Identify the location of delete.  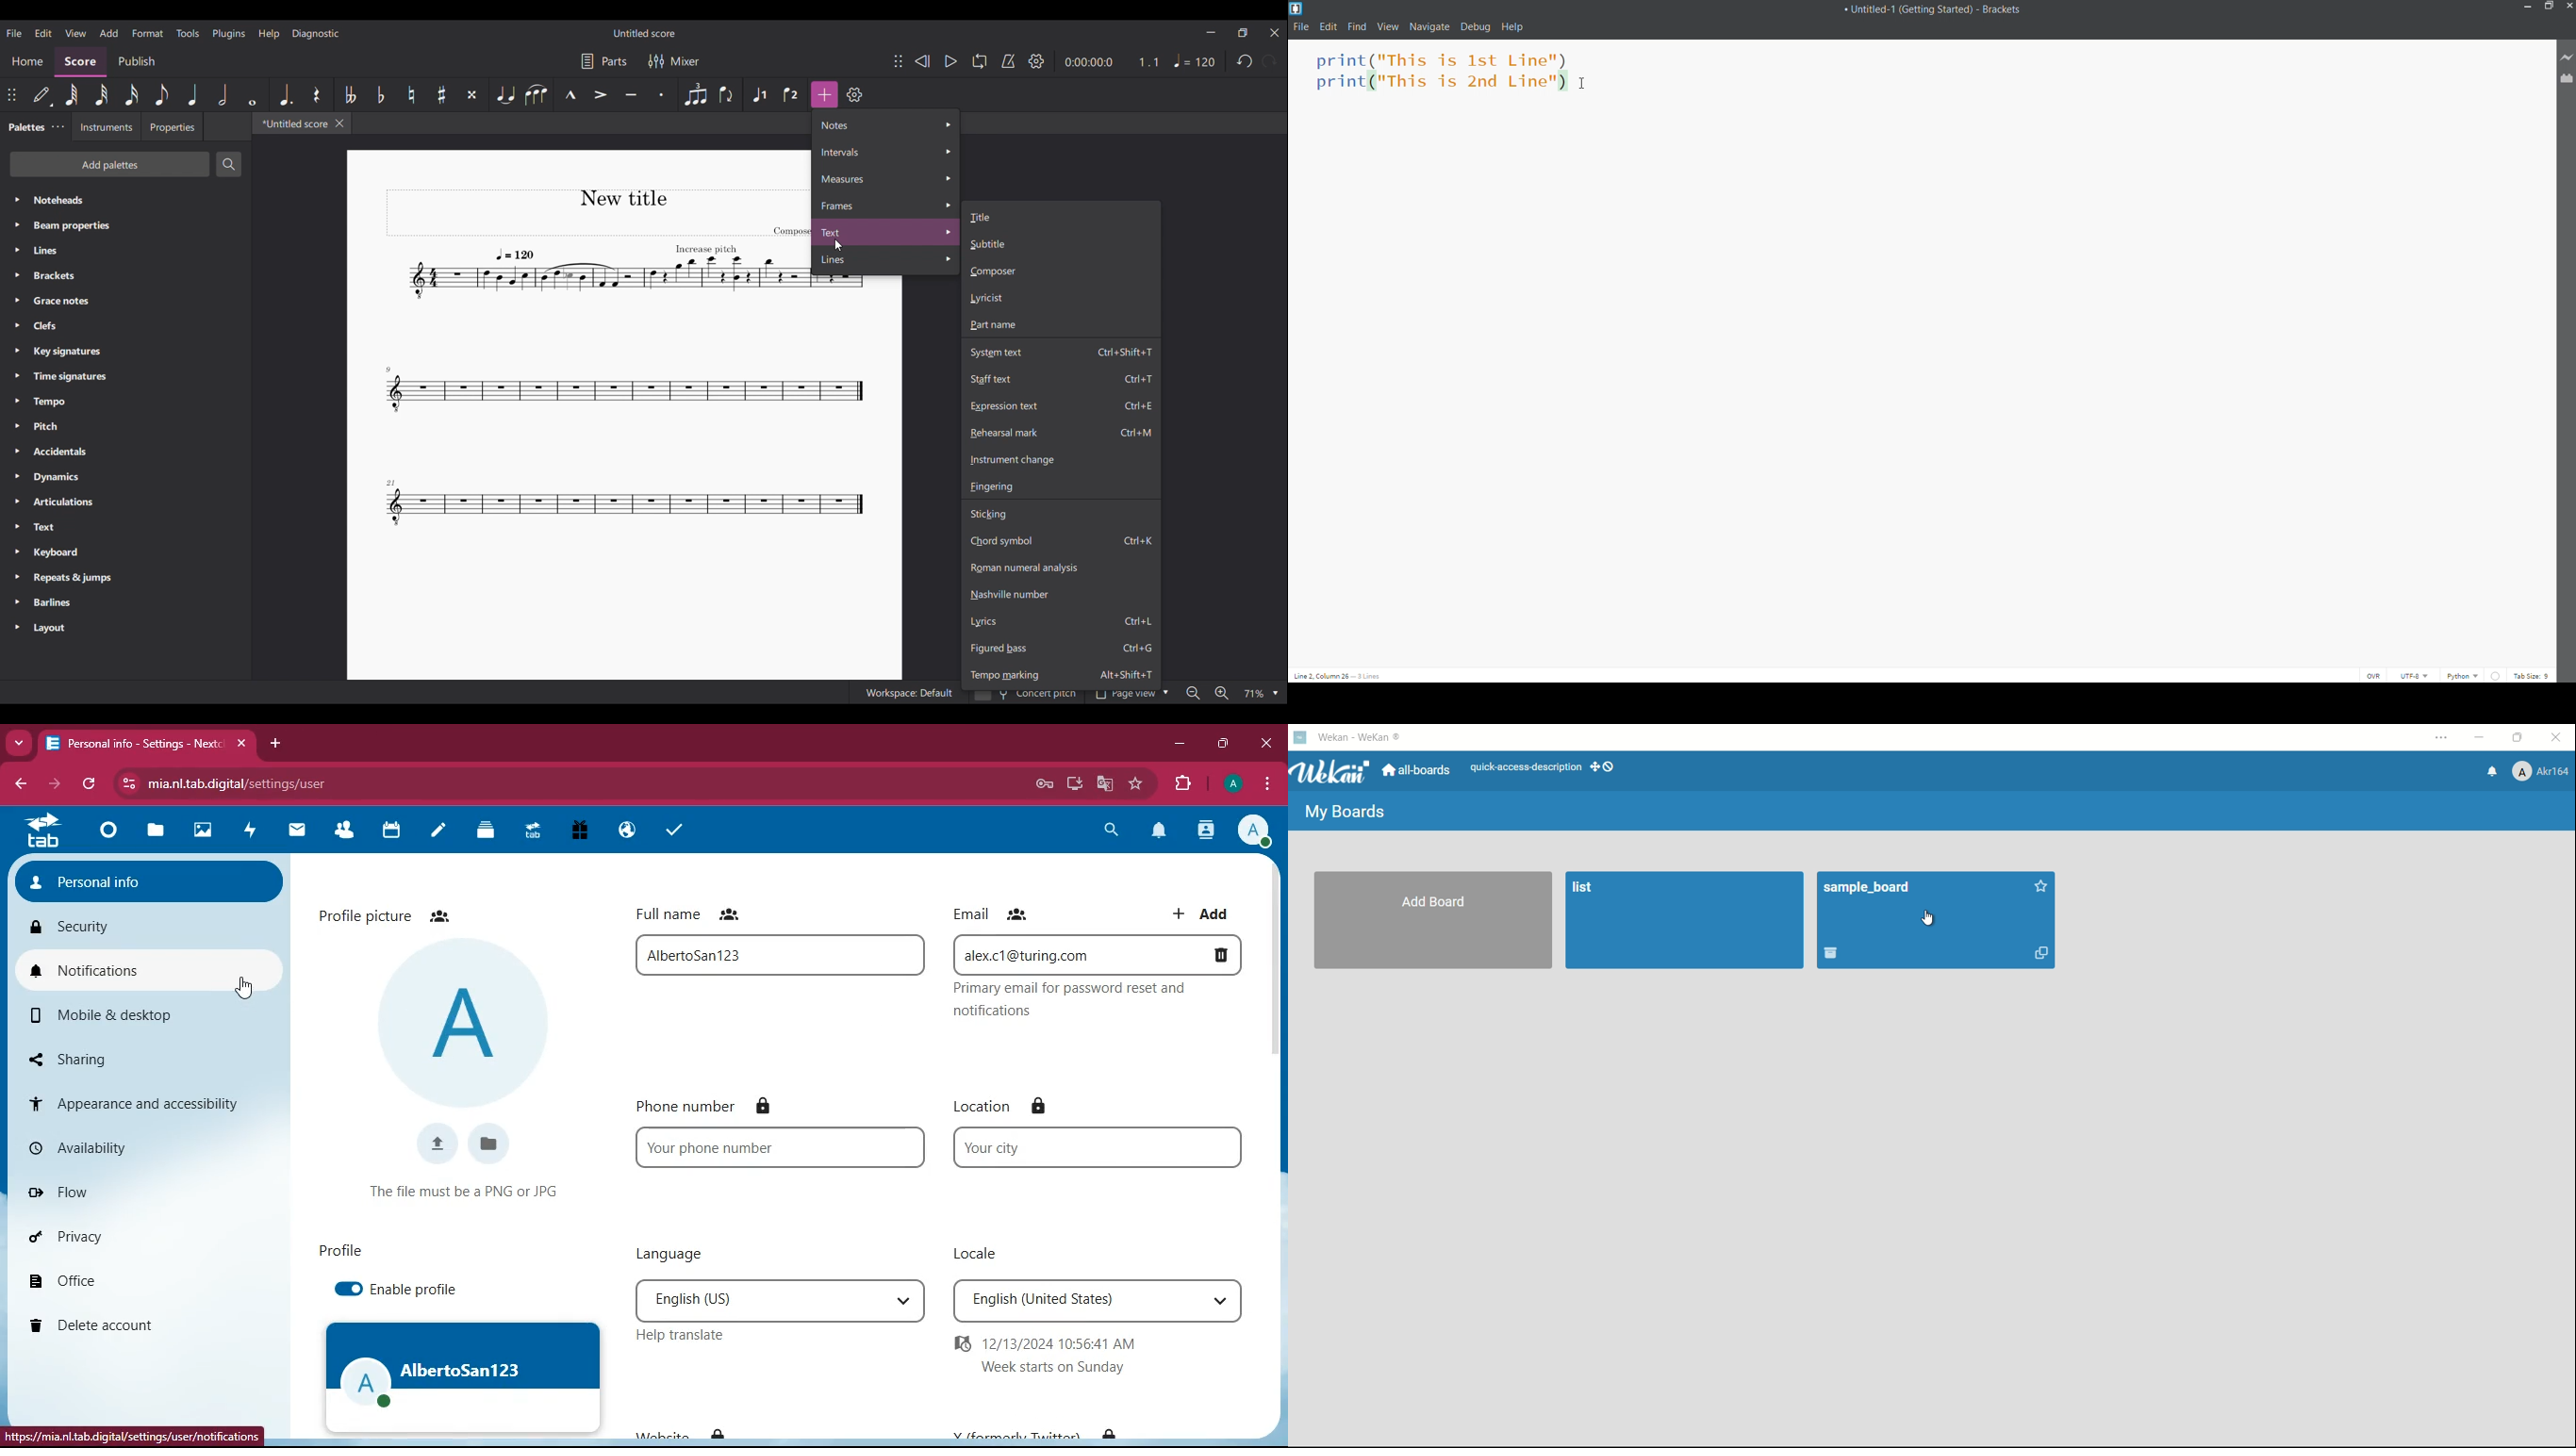
(1213, 954).